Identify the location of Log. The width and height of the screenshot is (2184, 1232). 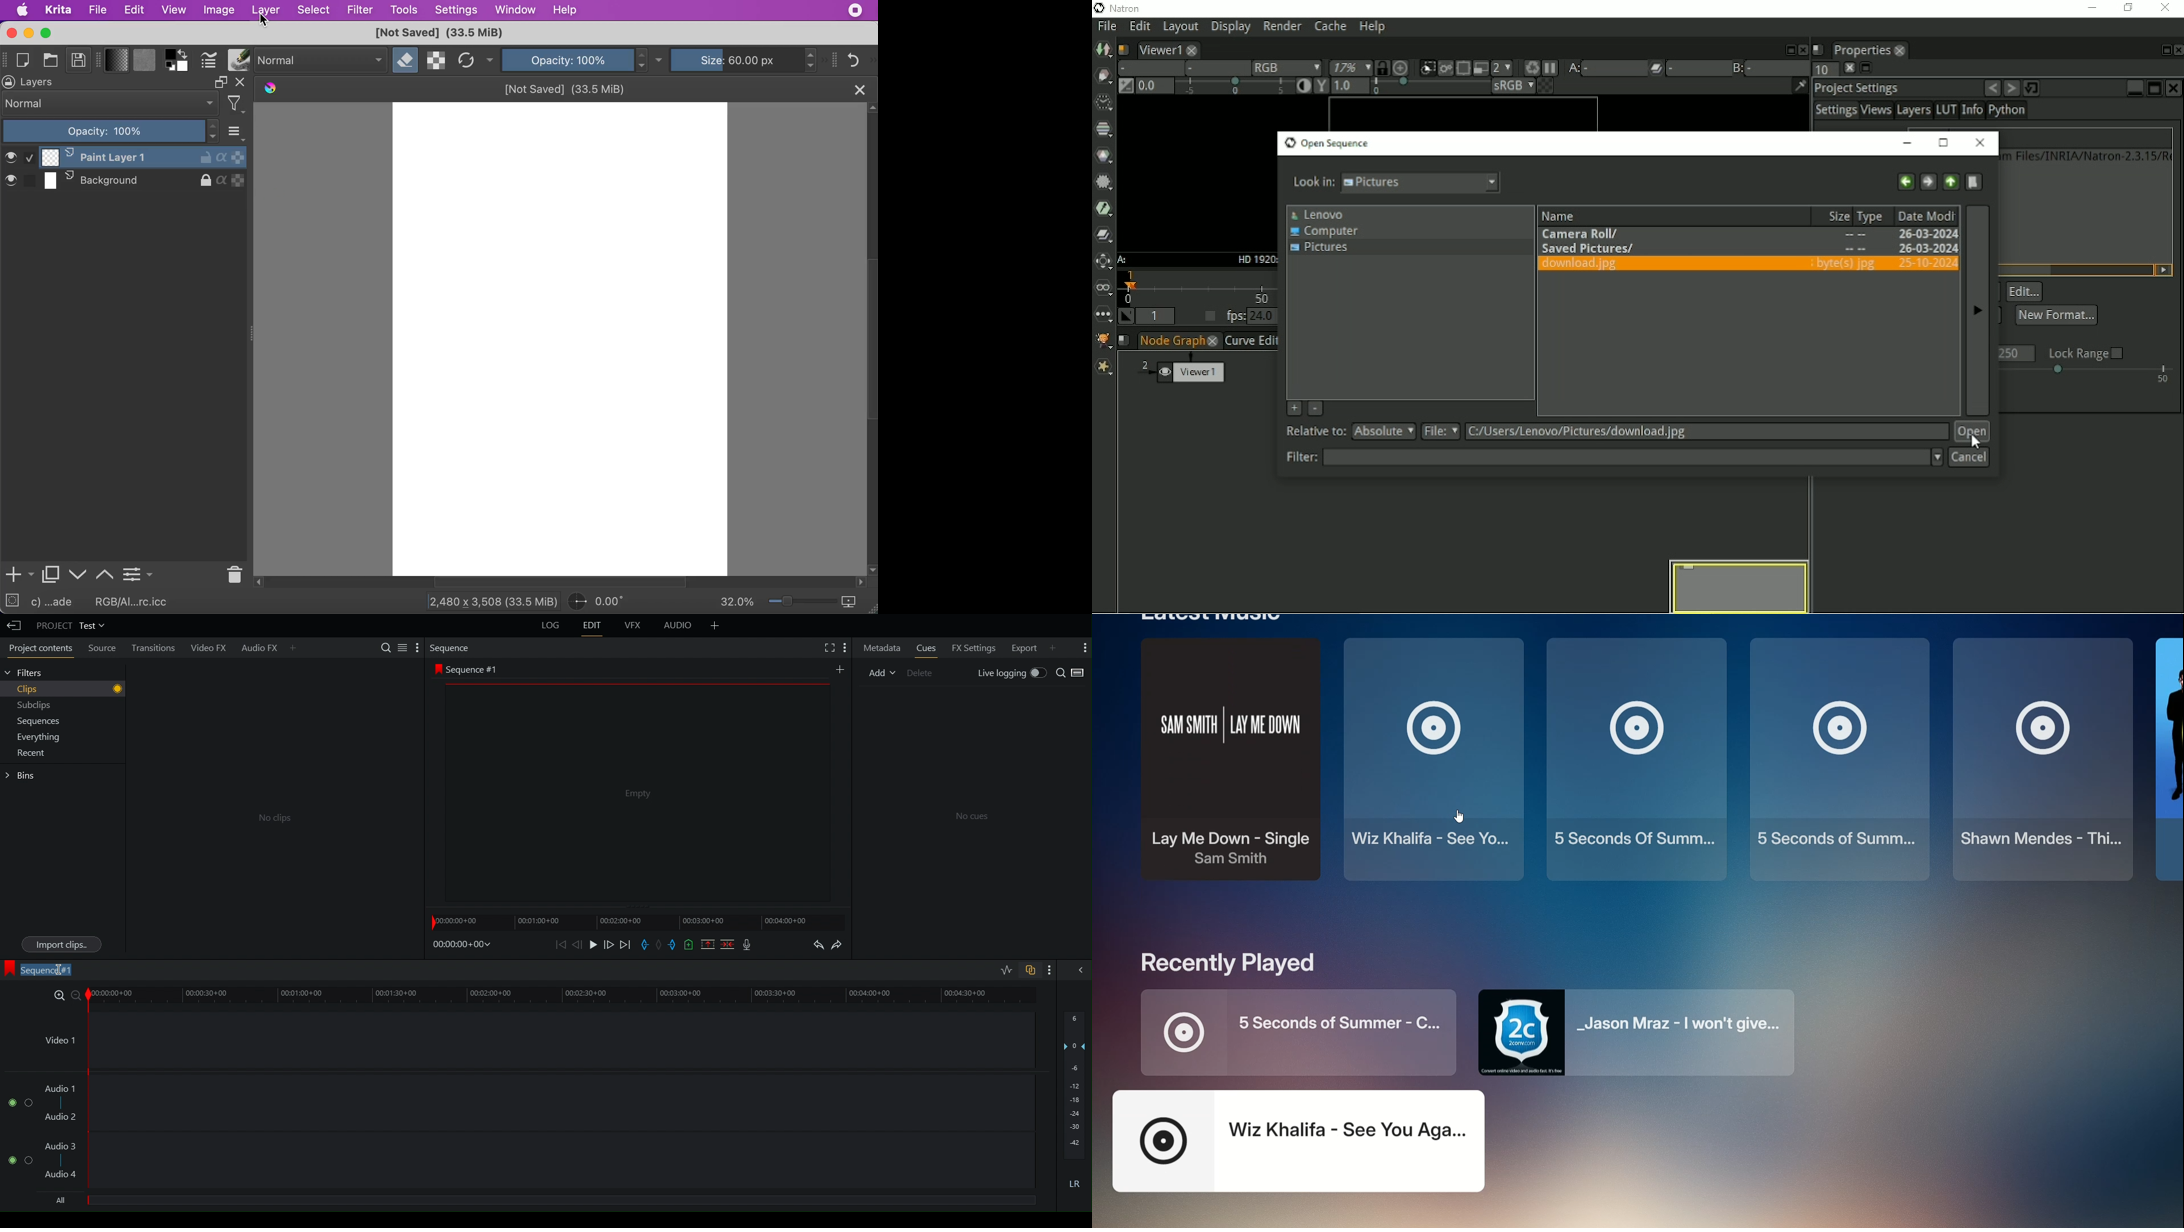
(549, 628).